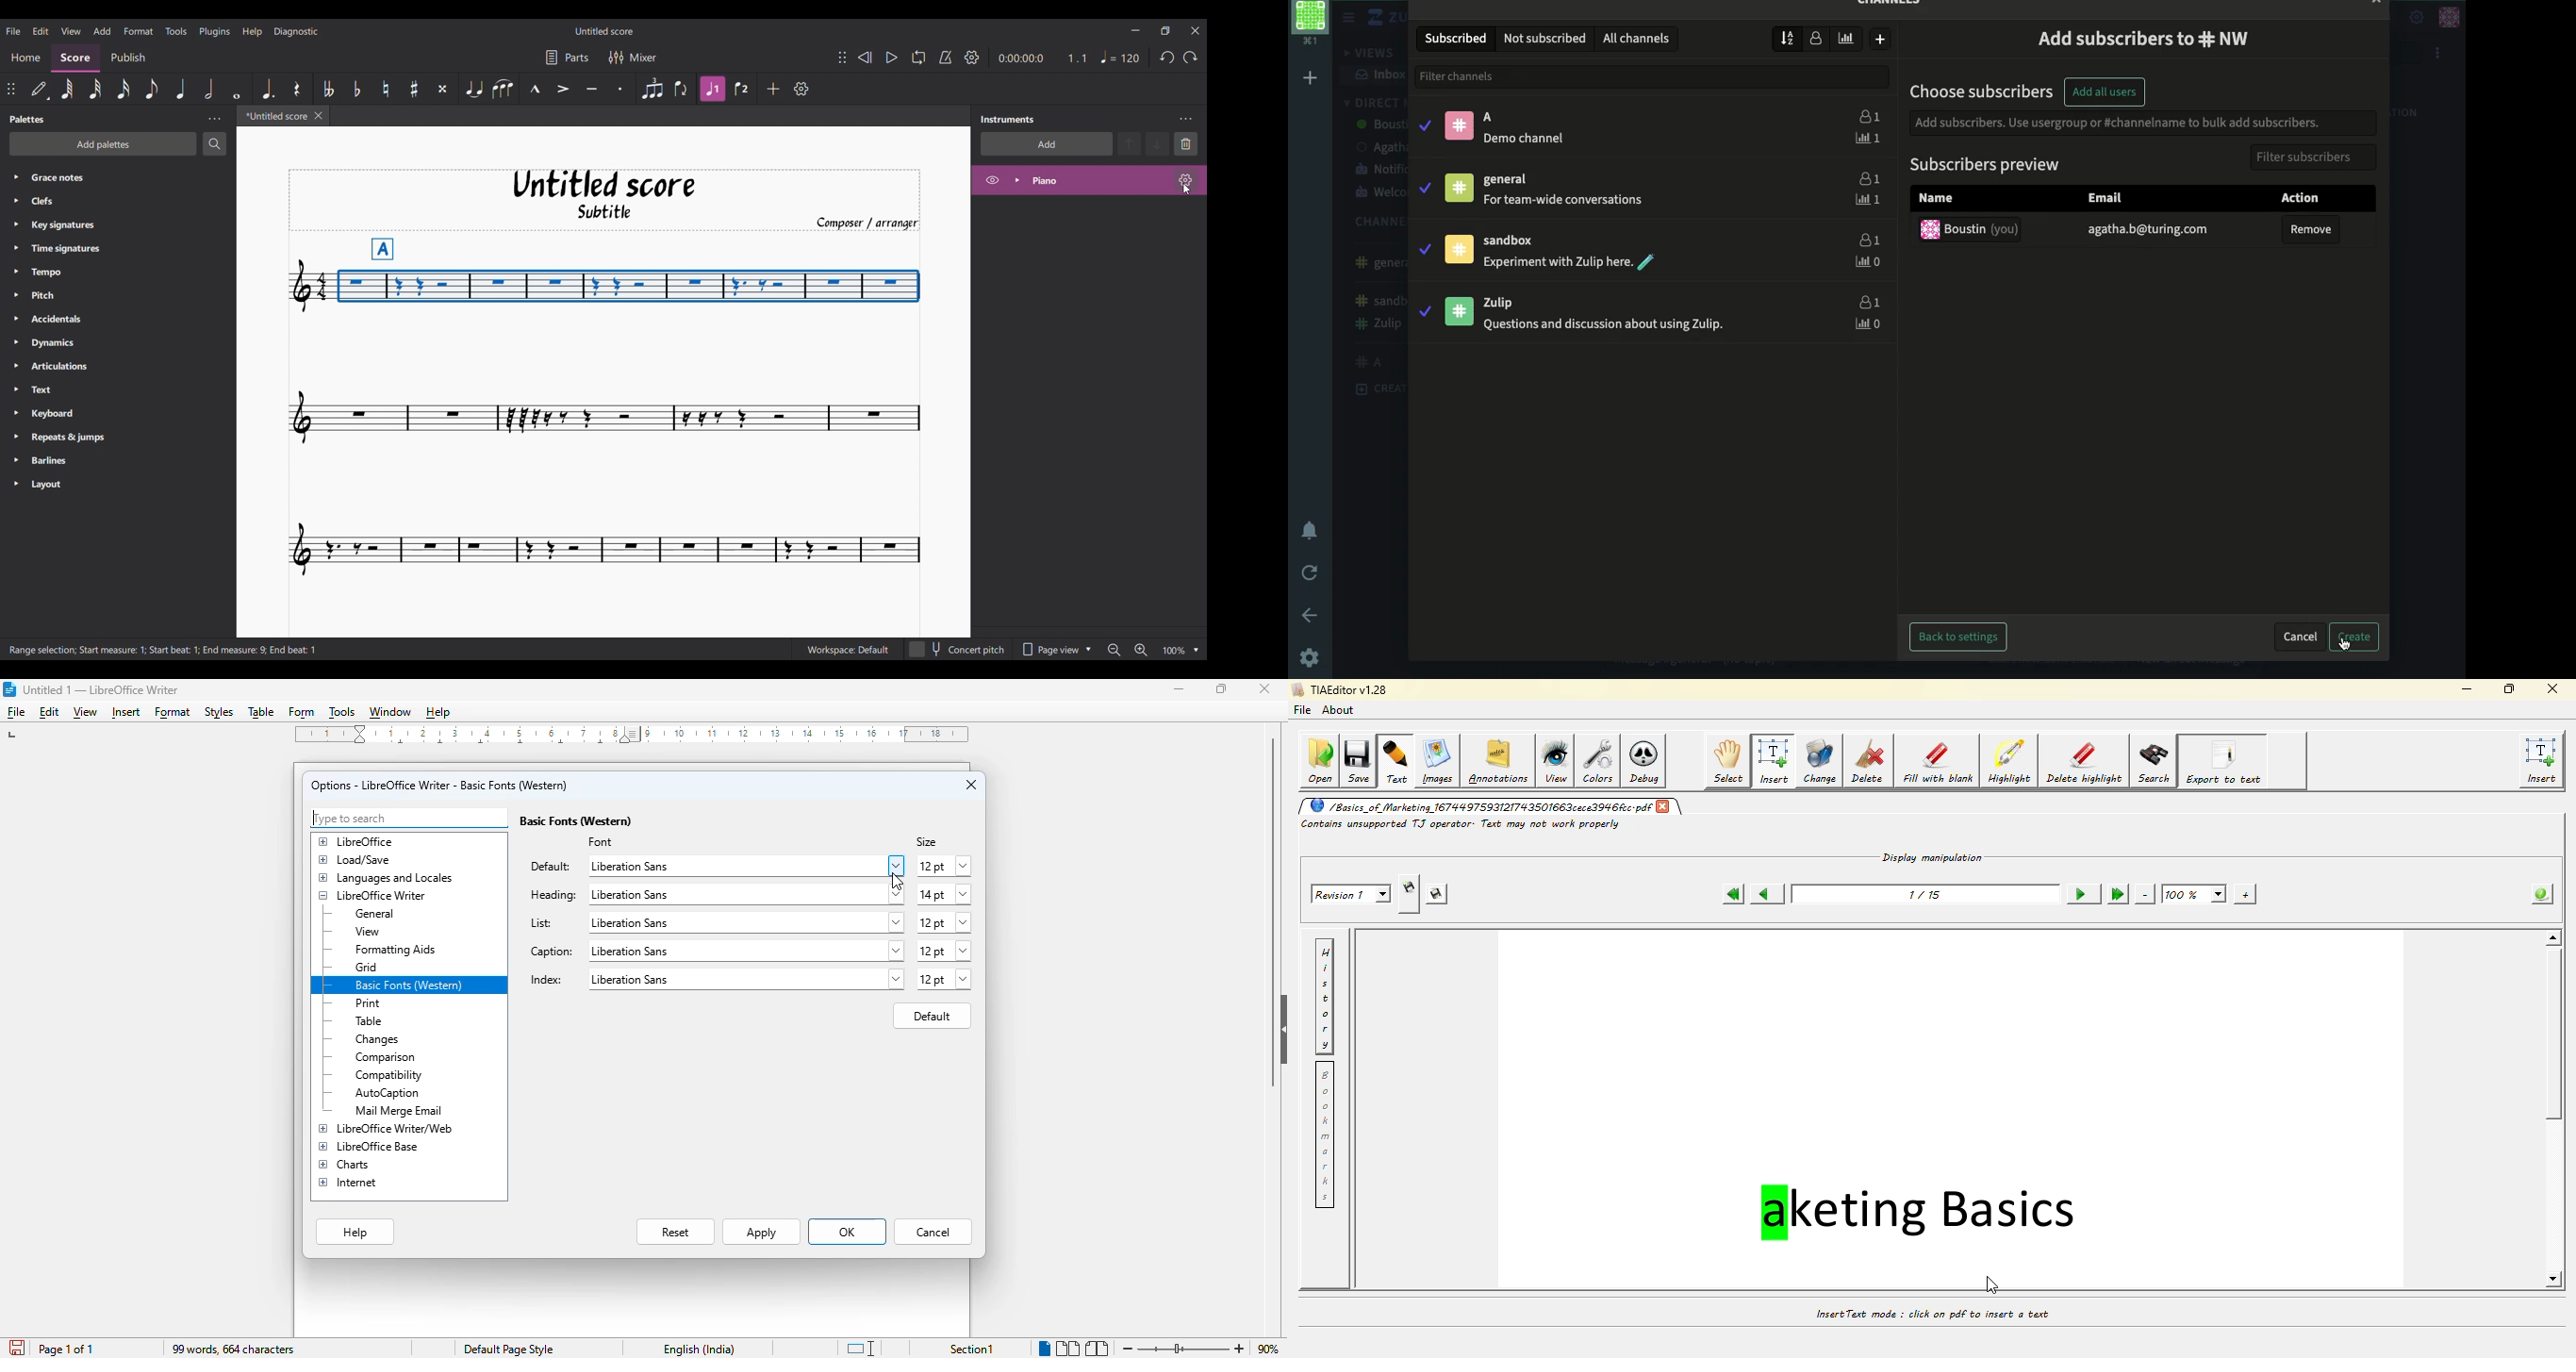 This screenshot has width=2576, height=1372. I want to click on Zoom out, so click(1114, 651).